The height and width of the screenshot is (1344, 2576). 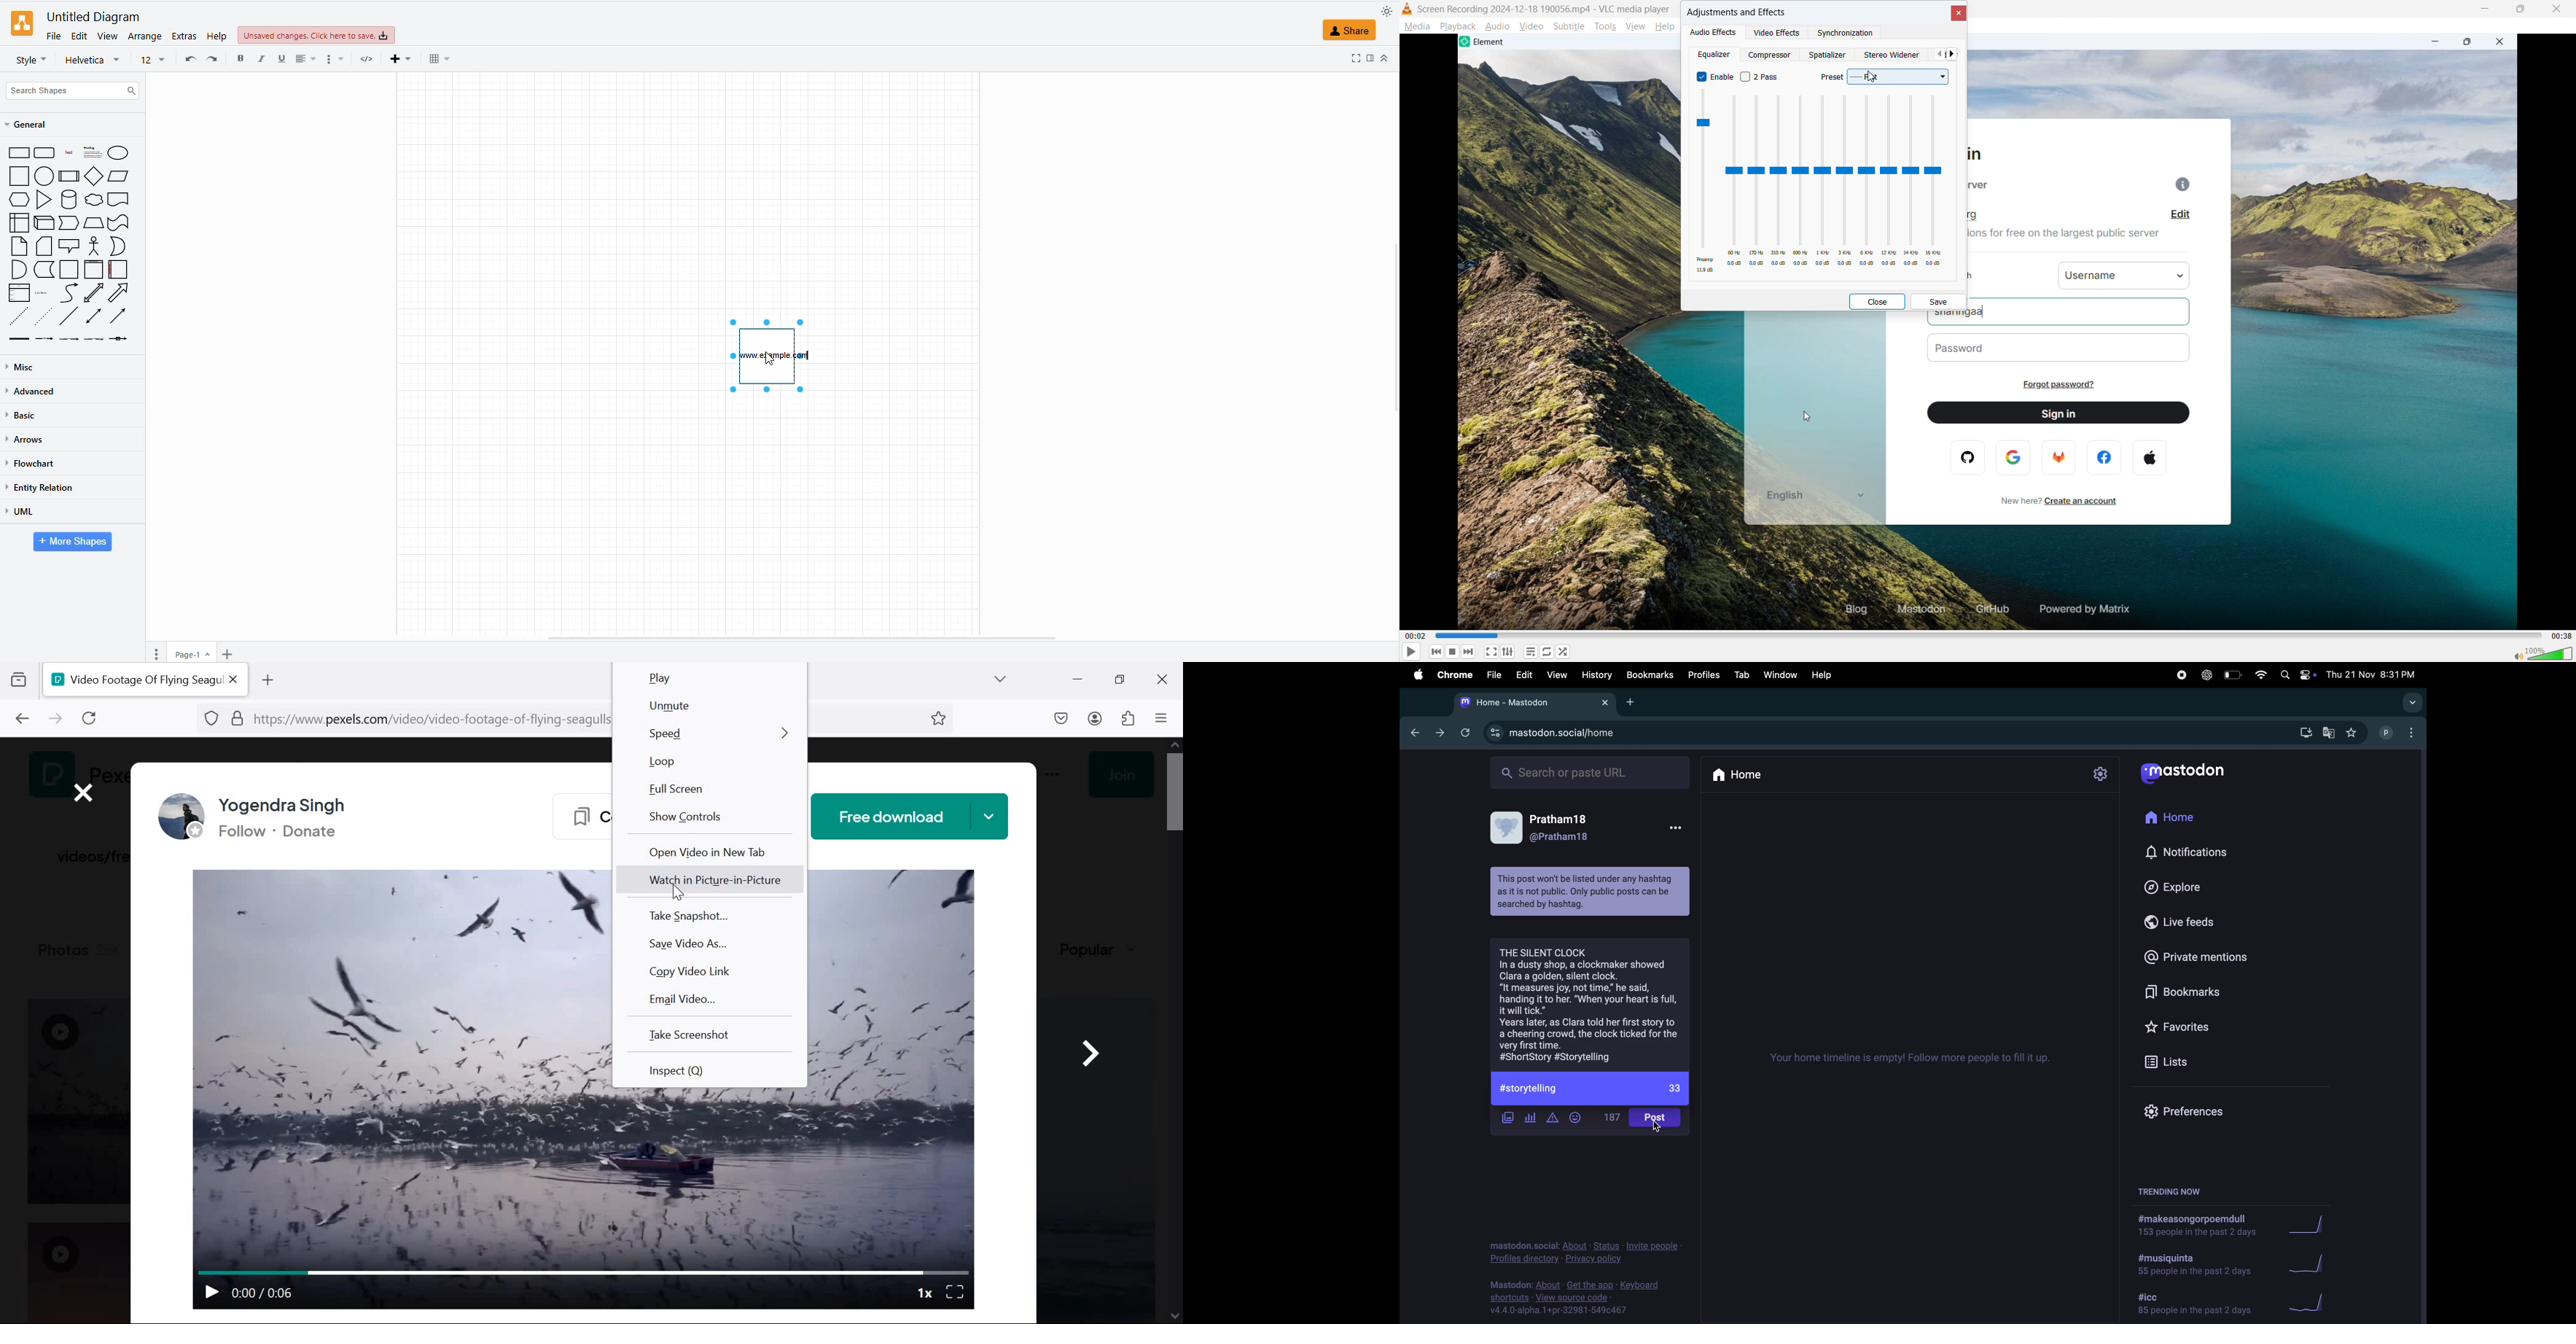 I want to click on list item, so click(x=44, y=292).